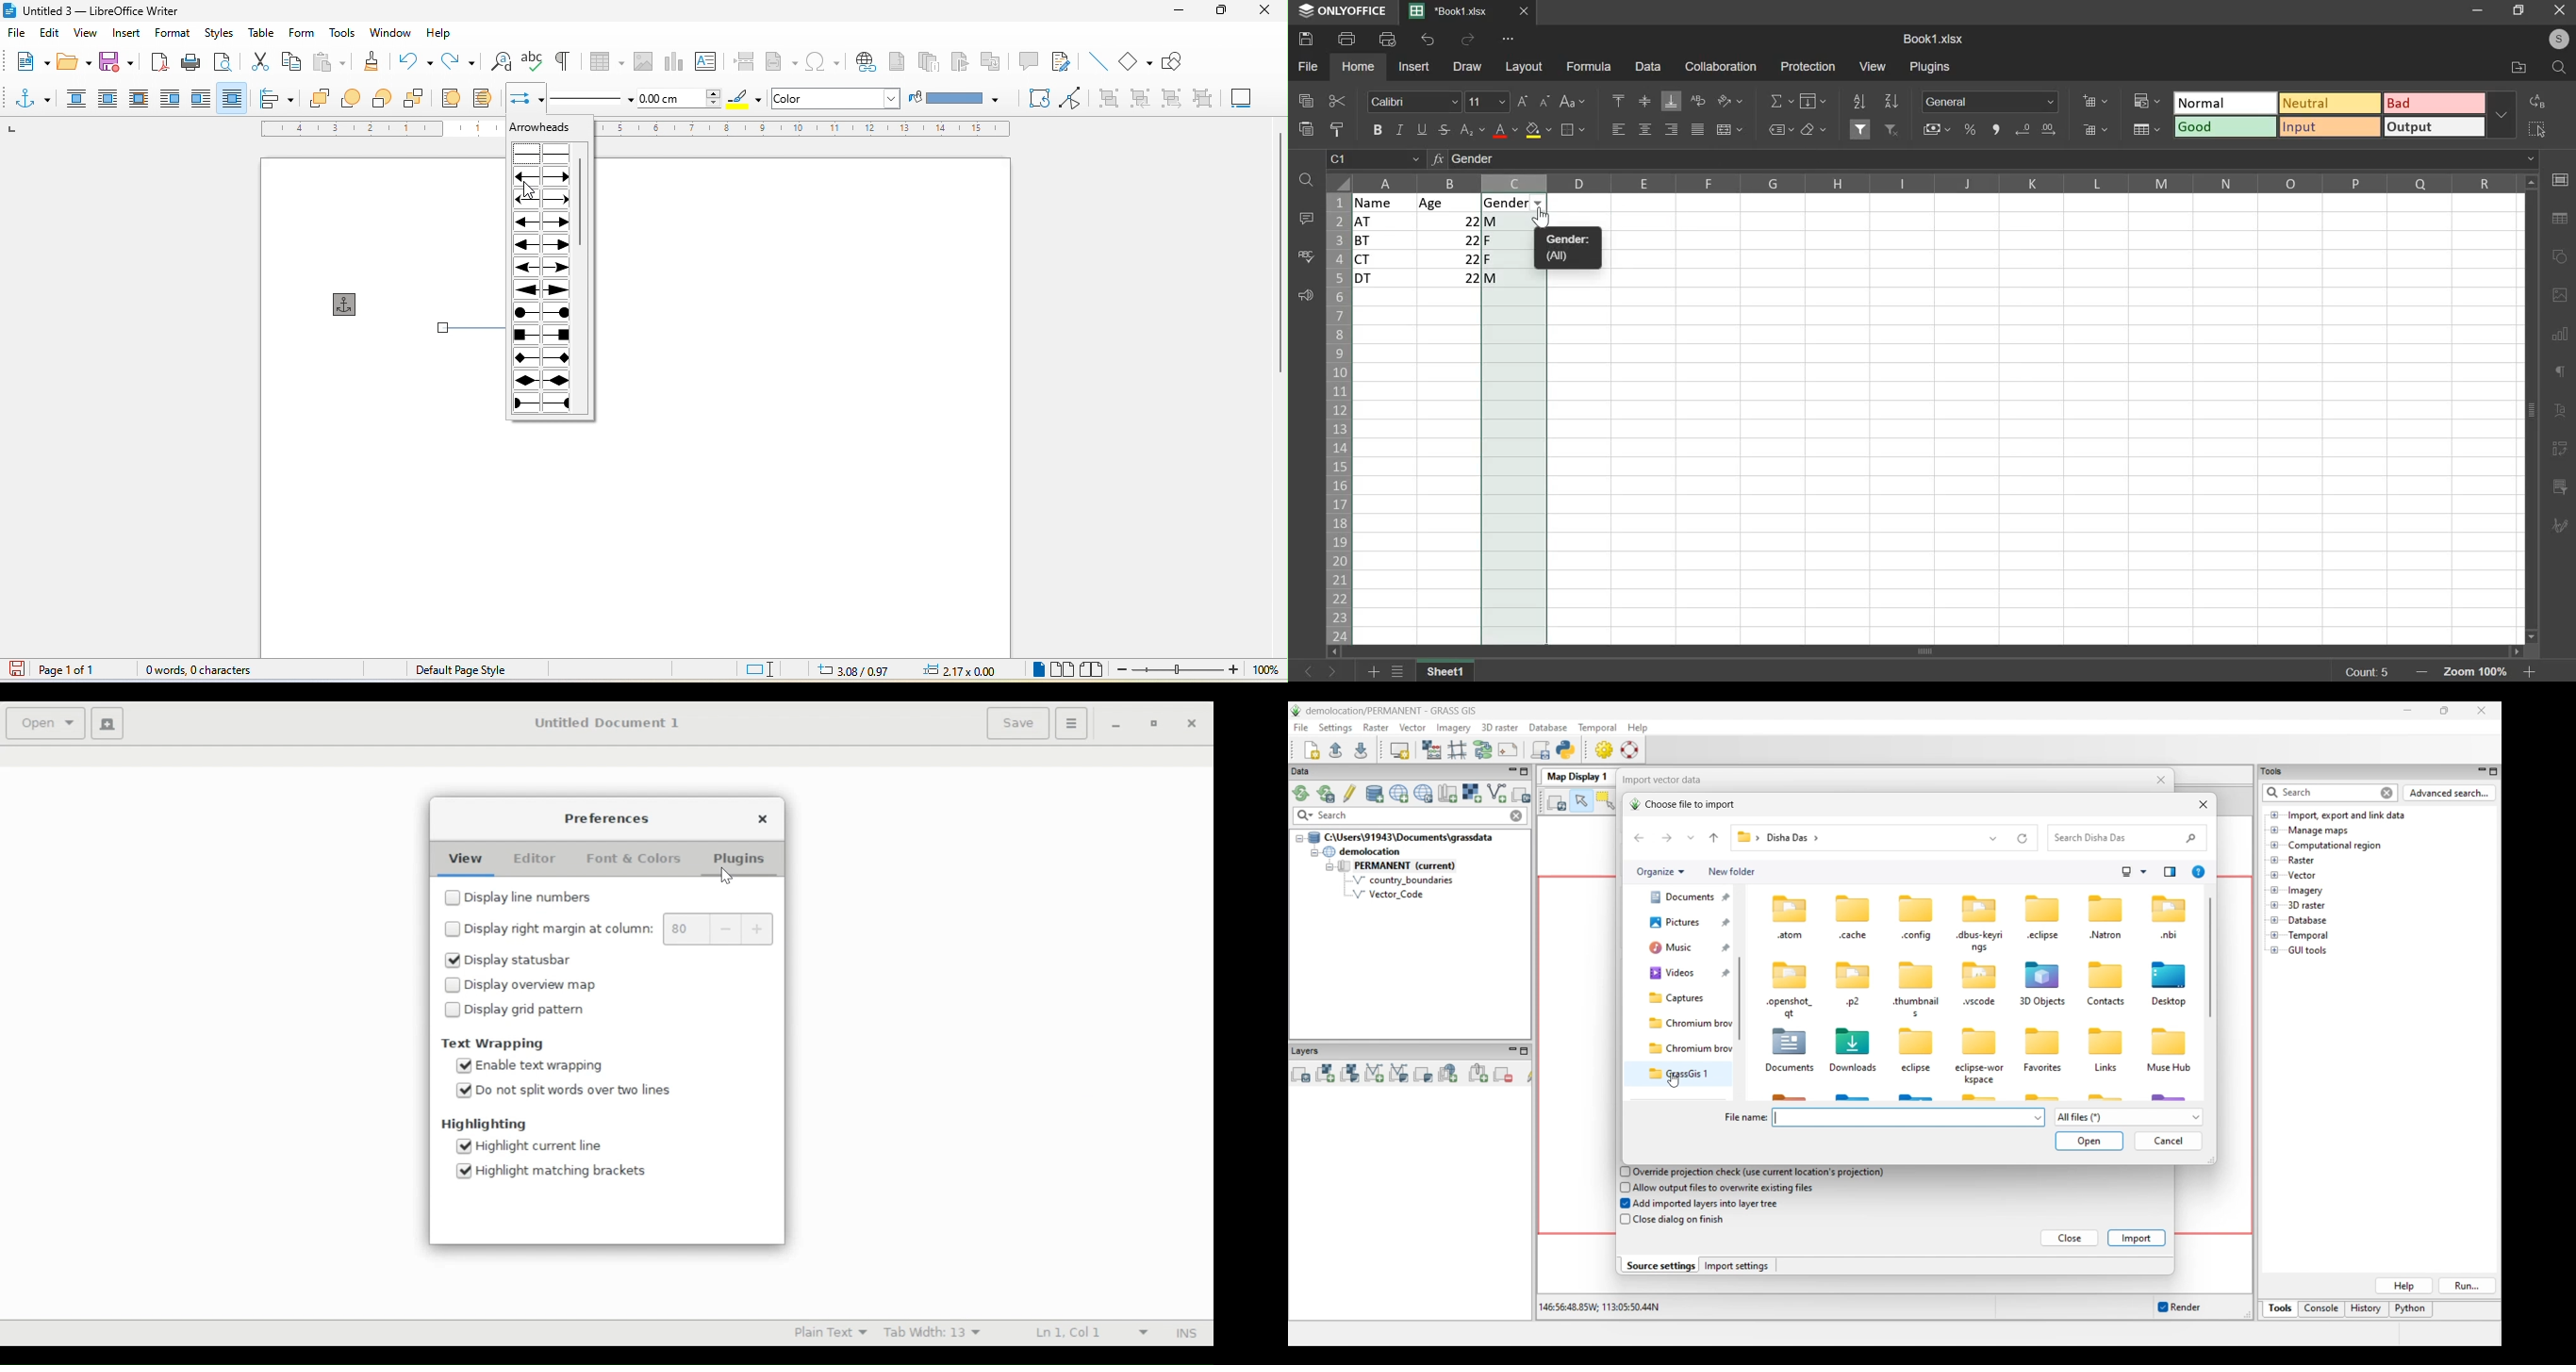 This screenshot has height=1372, width=2576. I want to click on pivot table, so click(2558, 451).